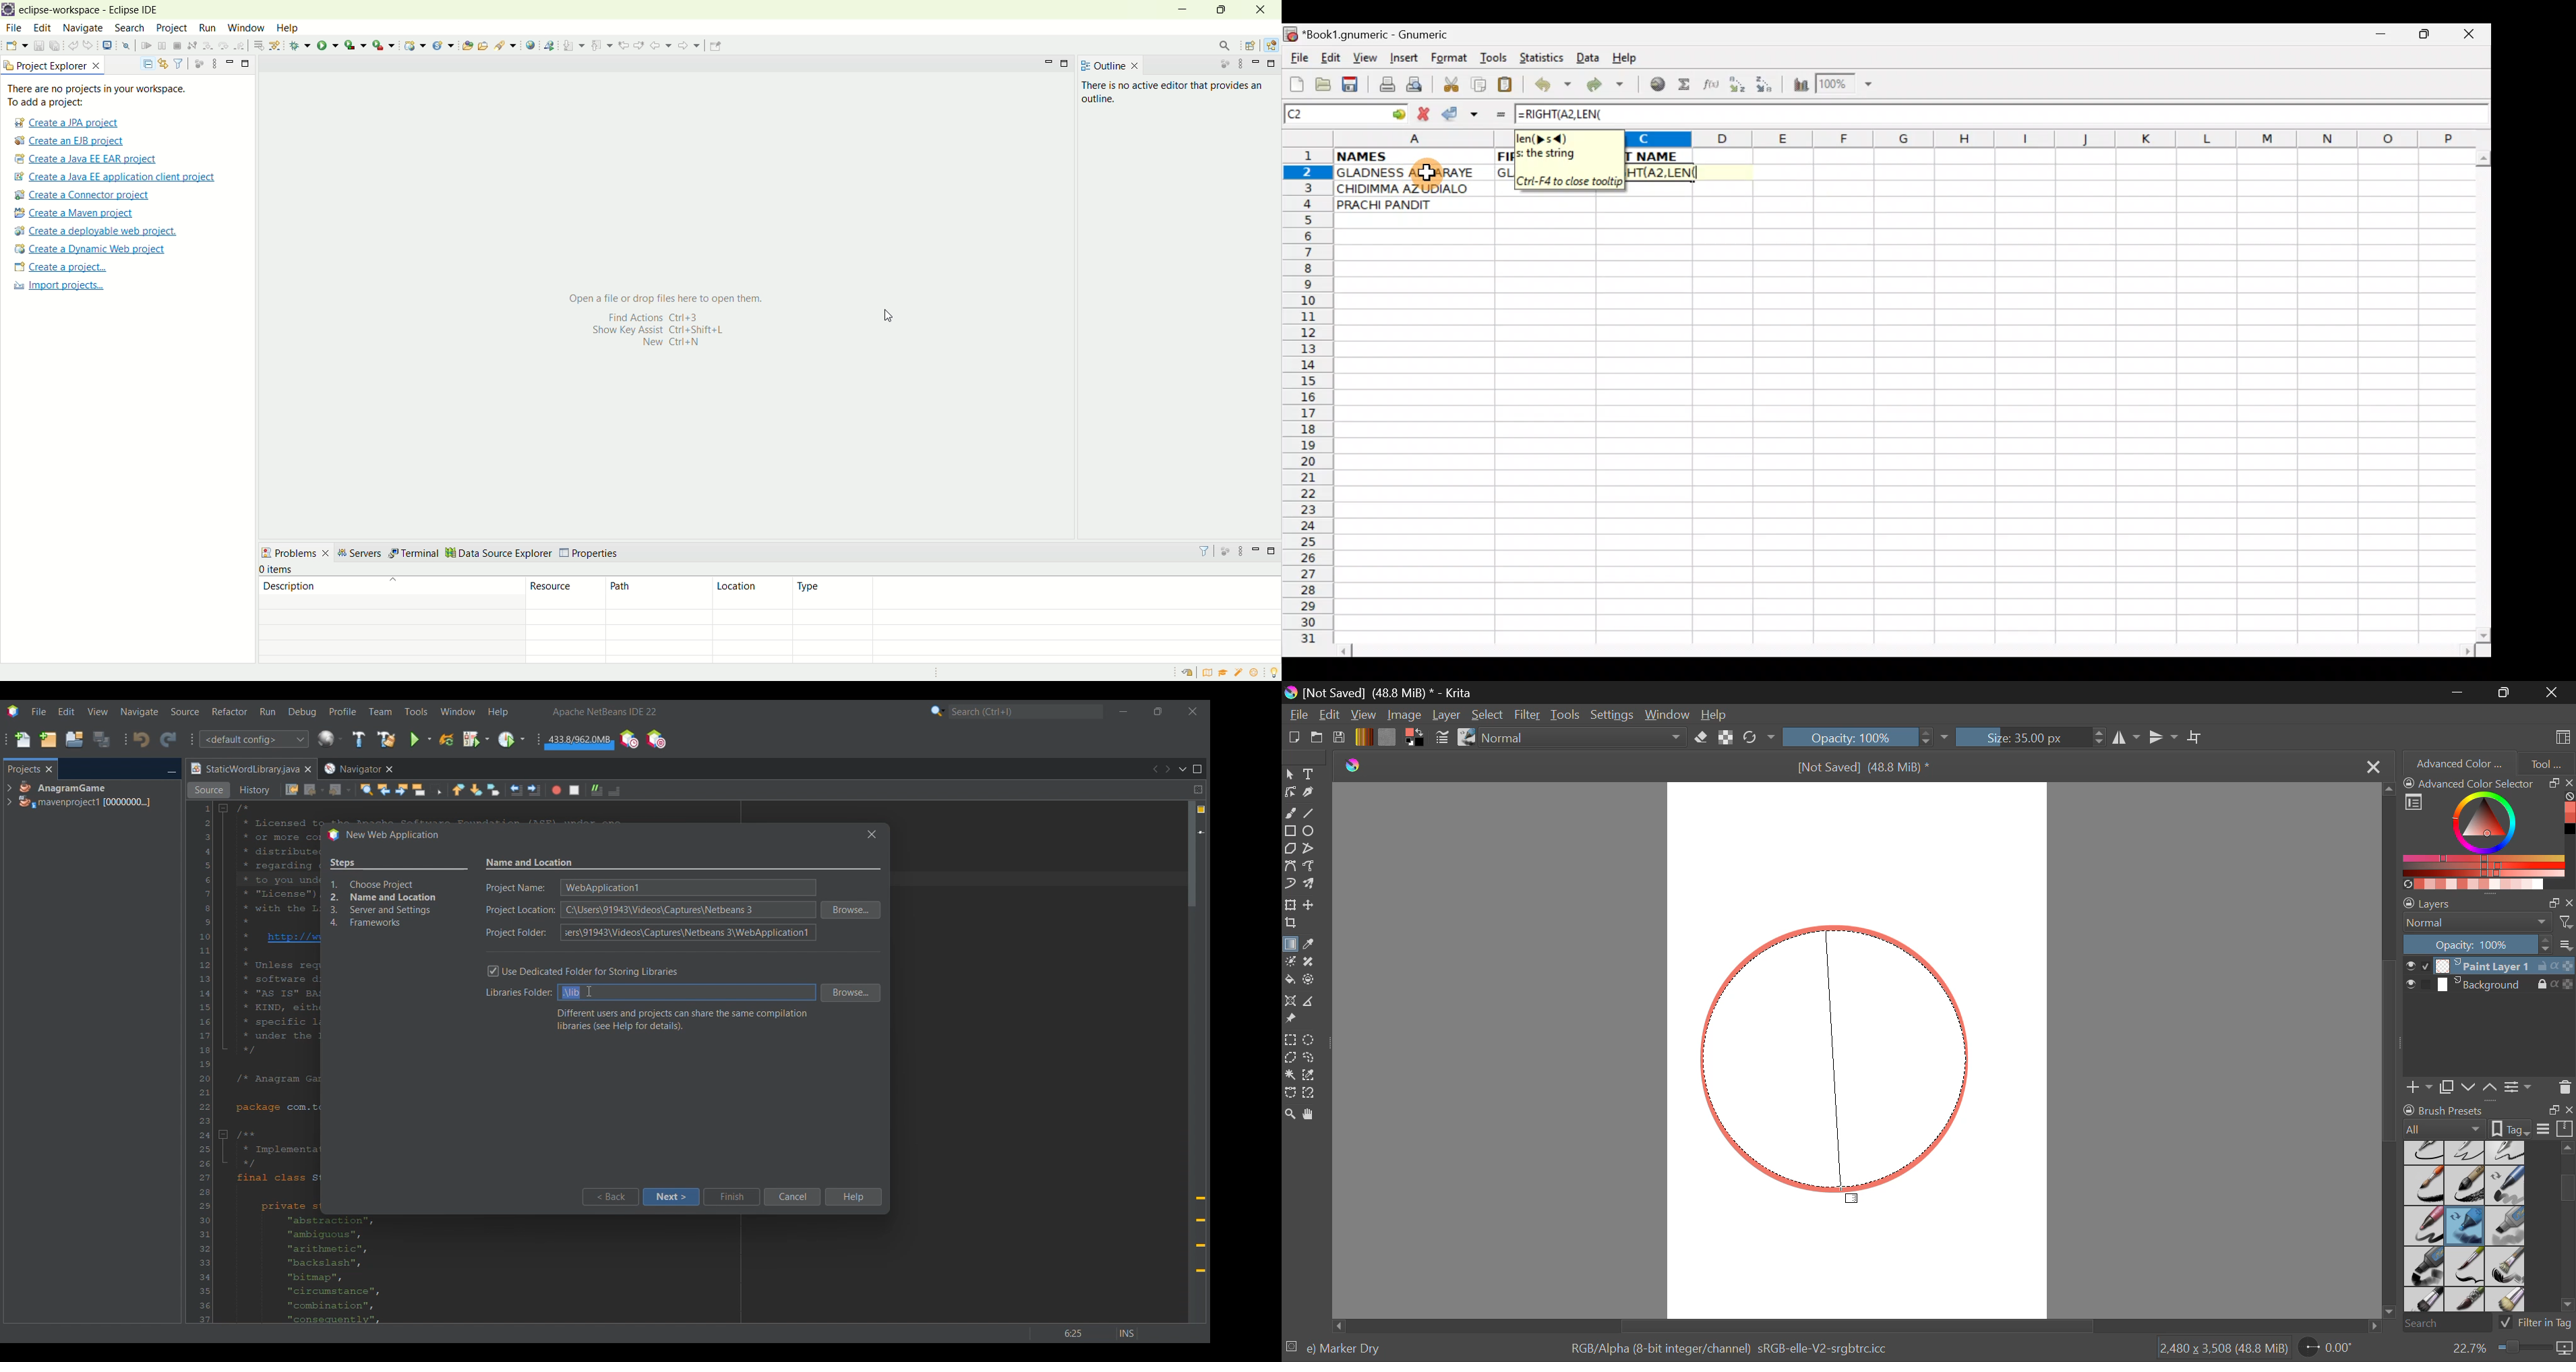 The height and width of the screenshot is (1372, 2576). What do you see at coordinates (852, 1197) in the screenshot?
I see `Help` at bounding box center [852, 1197].